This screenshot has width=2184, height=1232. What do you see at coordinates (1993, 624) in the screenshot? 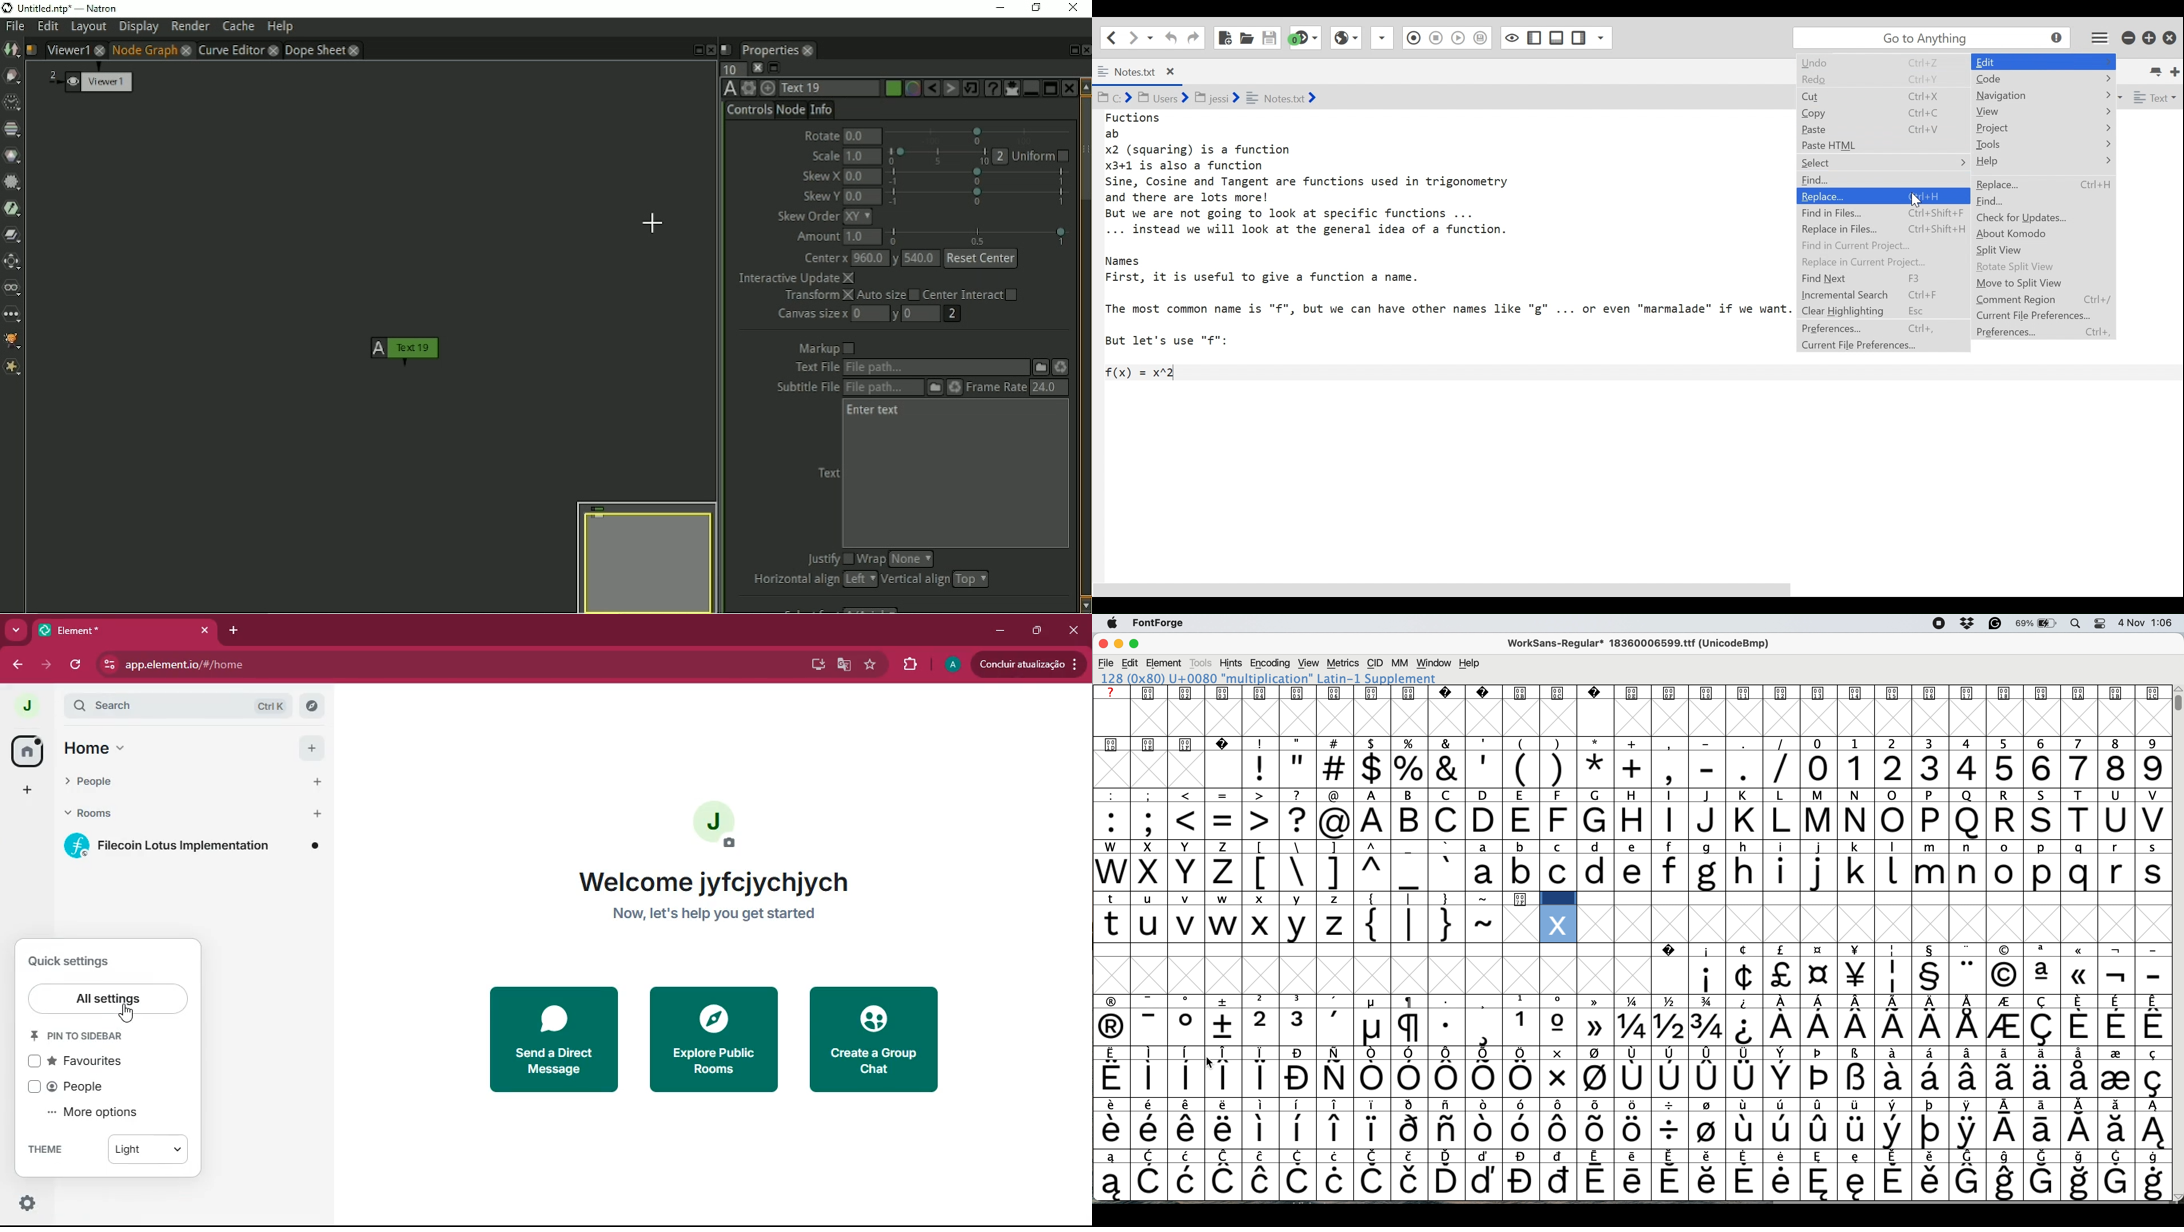
I see `grammarly` at bounding box center [1993, 624].